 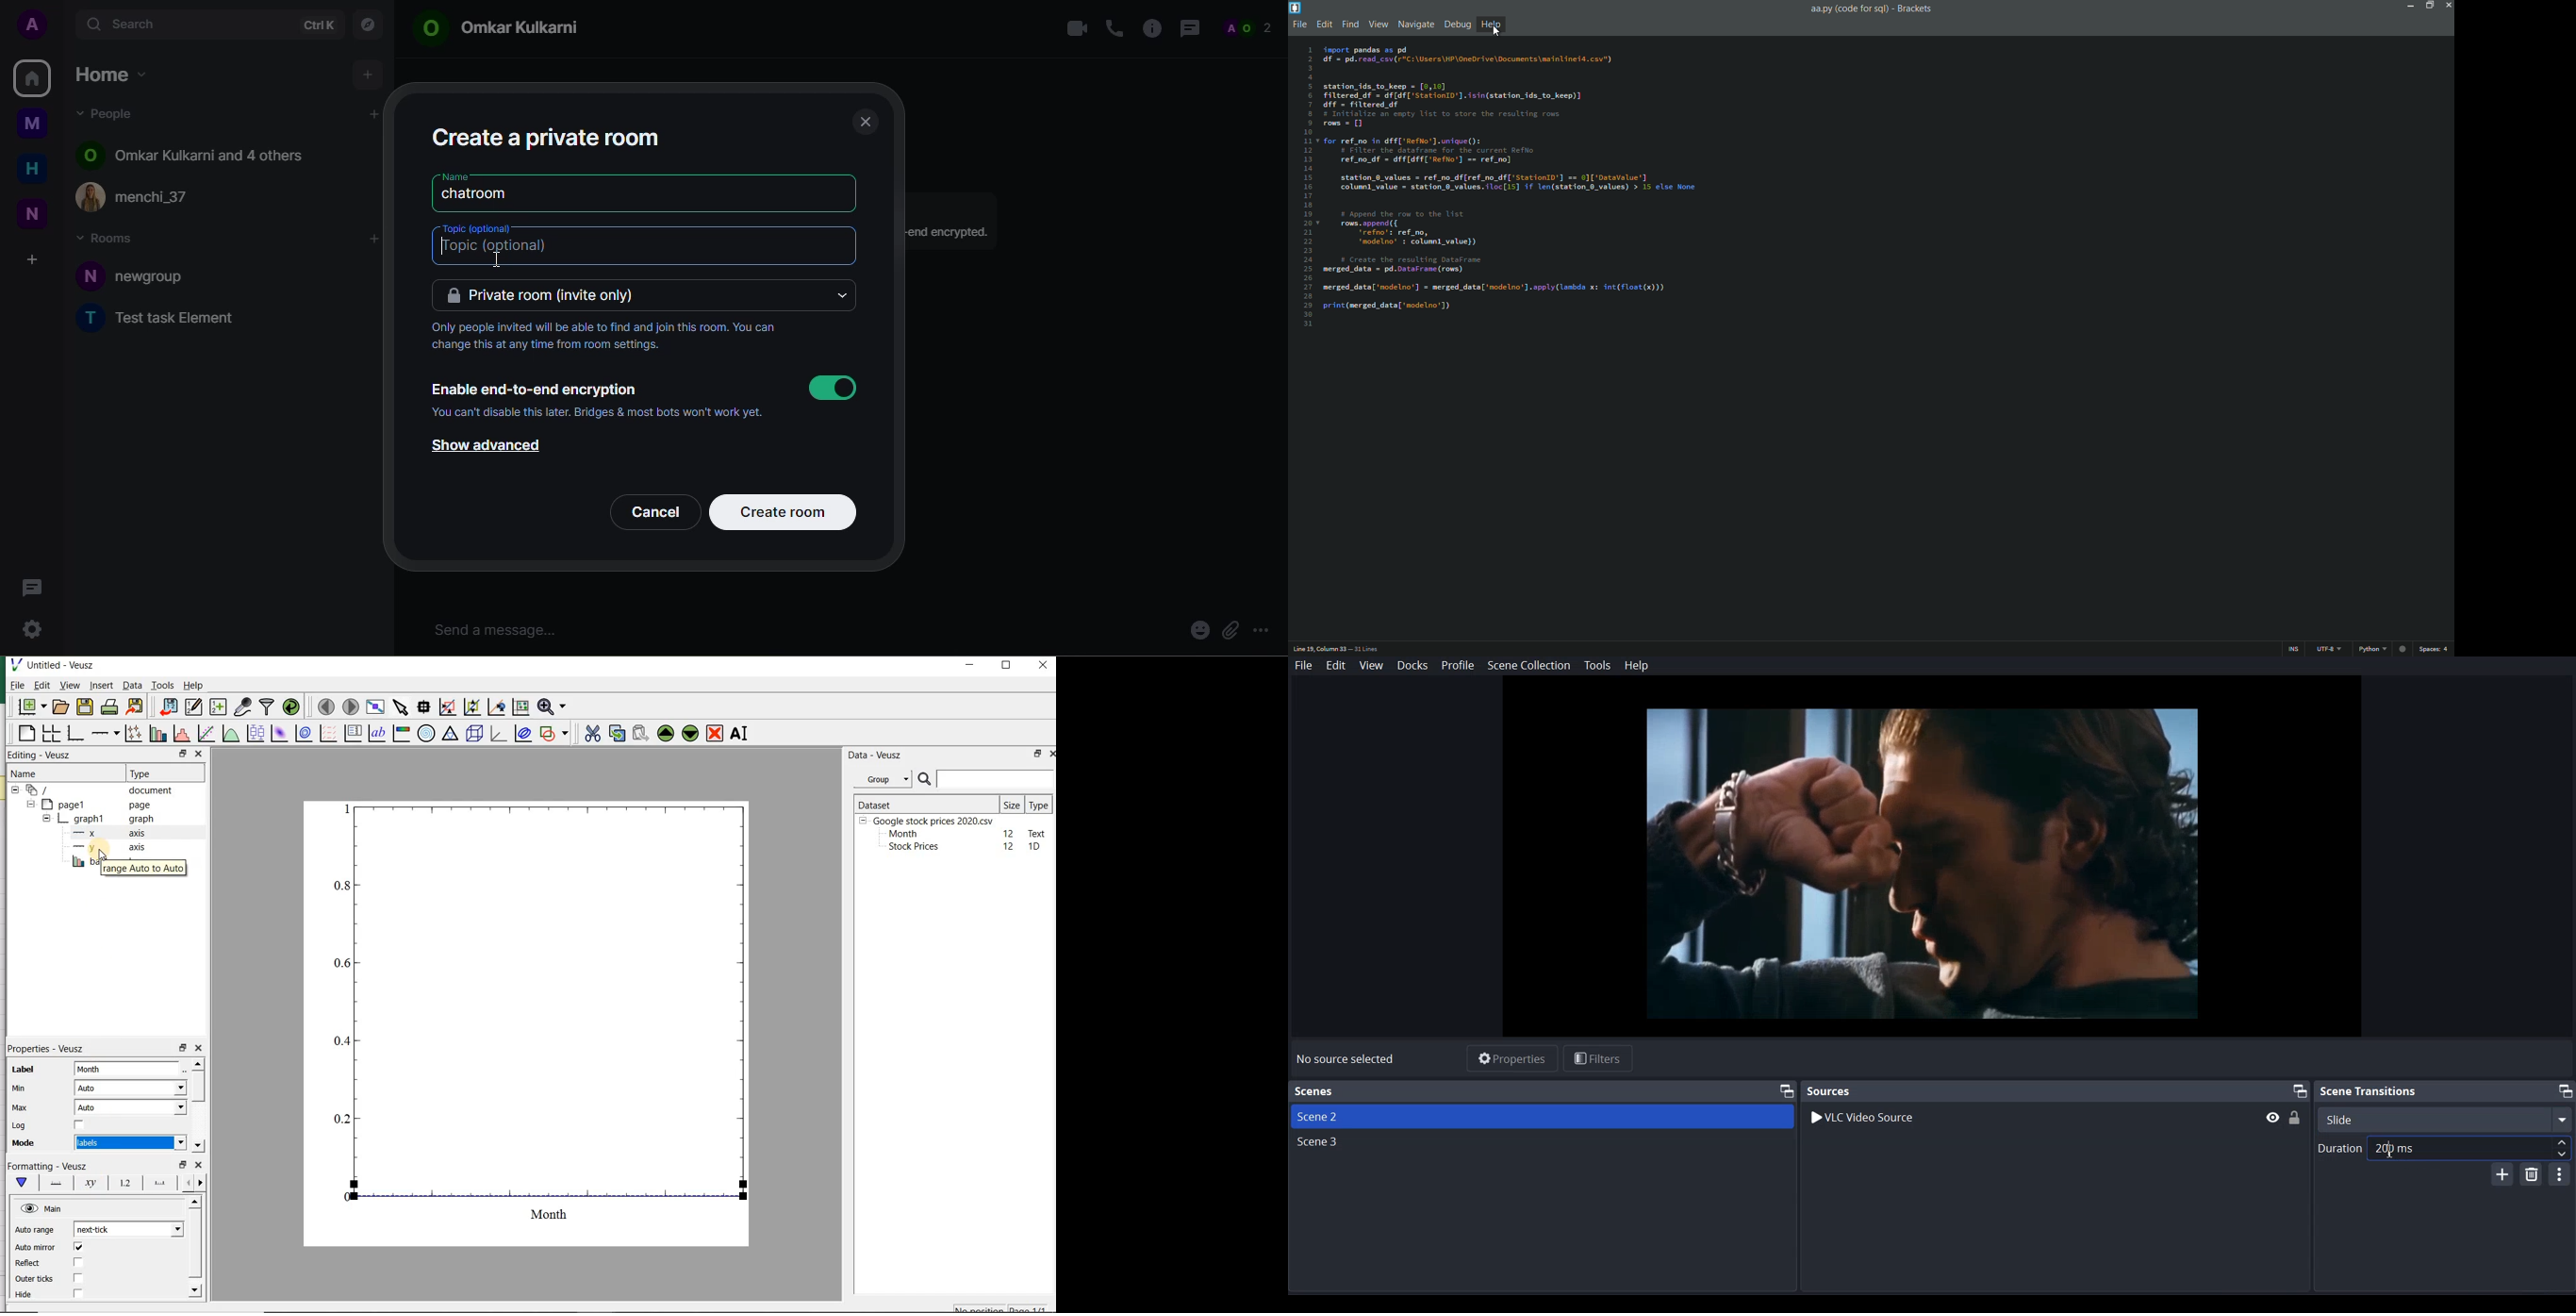 What do you see at coordinates (50, 1050) in the screenshot?
I see `Properties - Veusz` at bounding box center [50, 1050].